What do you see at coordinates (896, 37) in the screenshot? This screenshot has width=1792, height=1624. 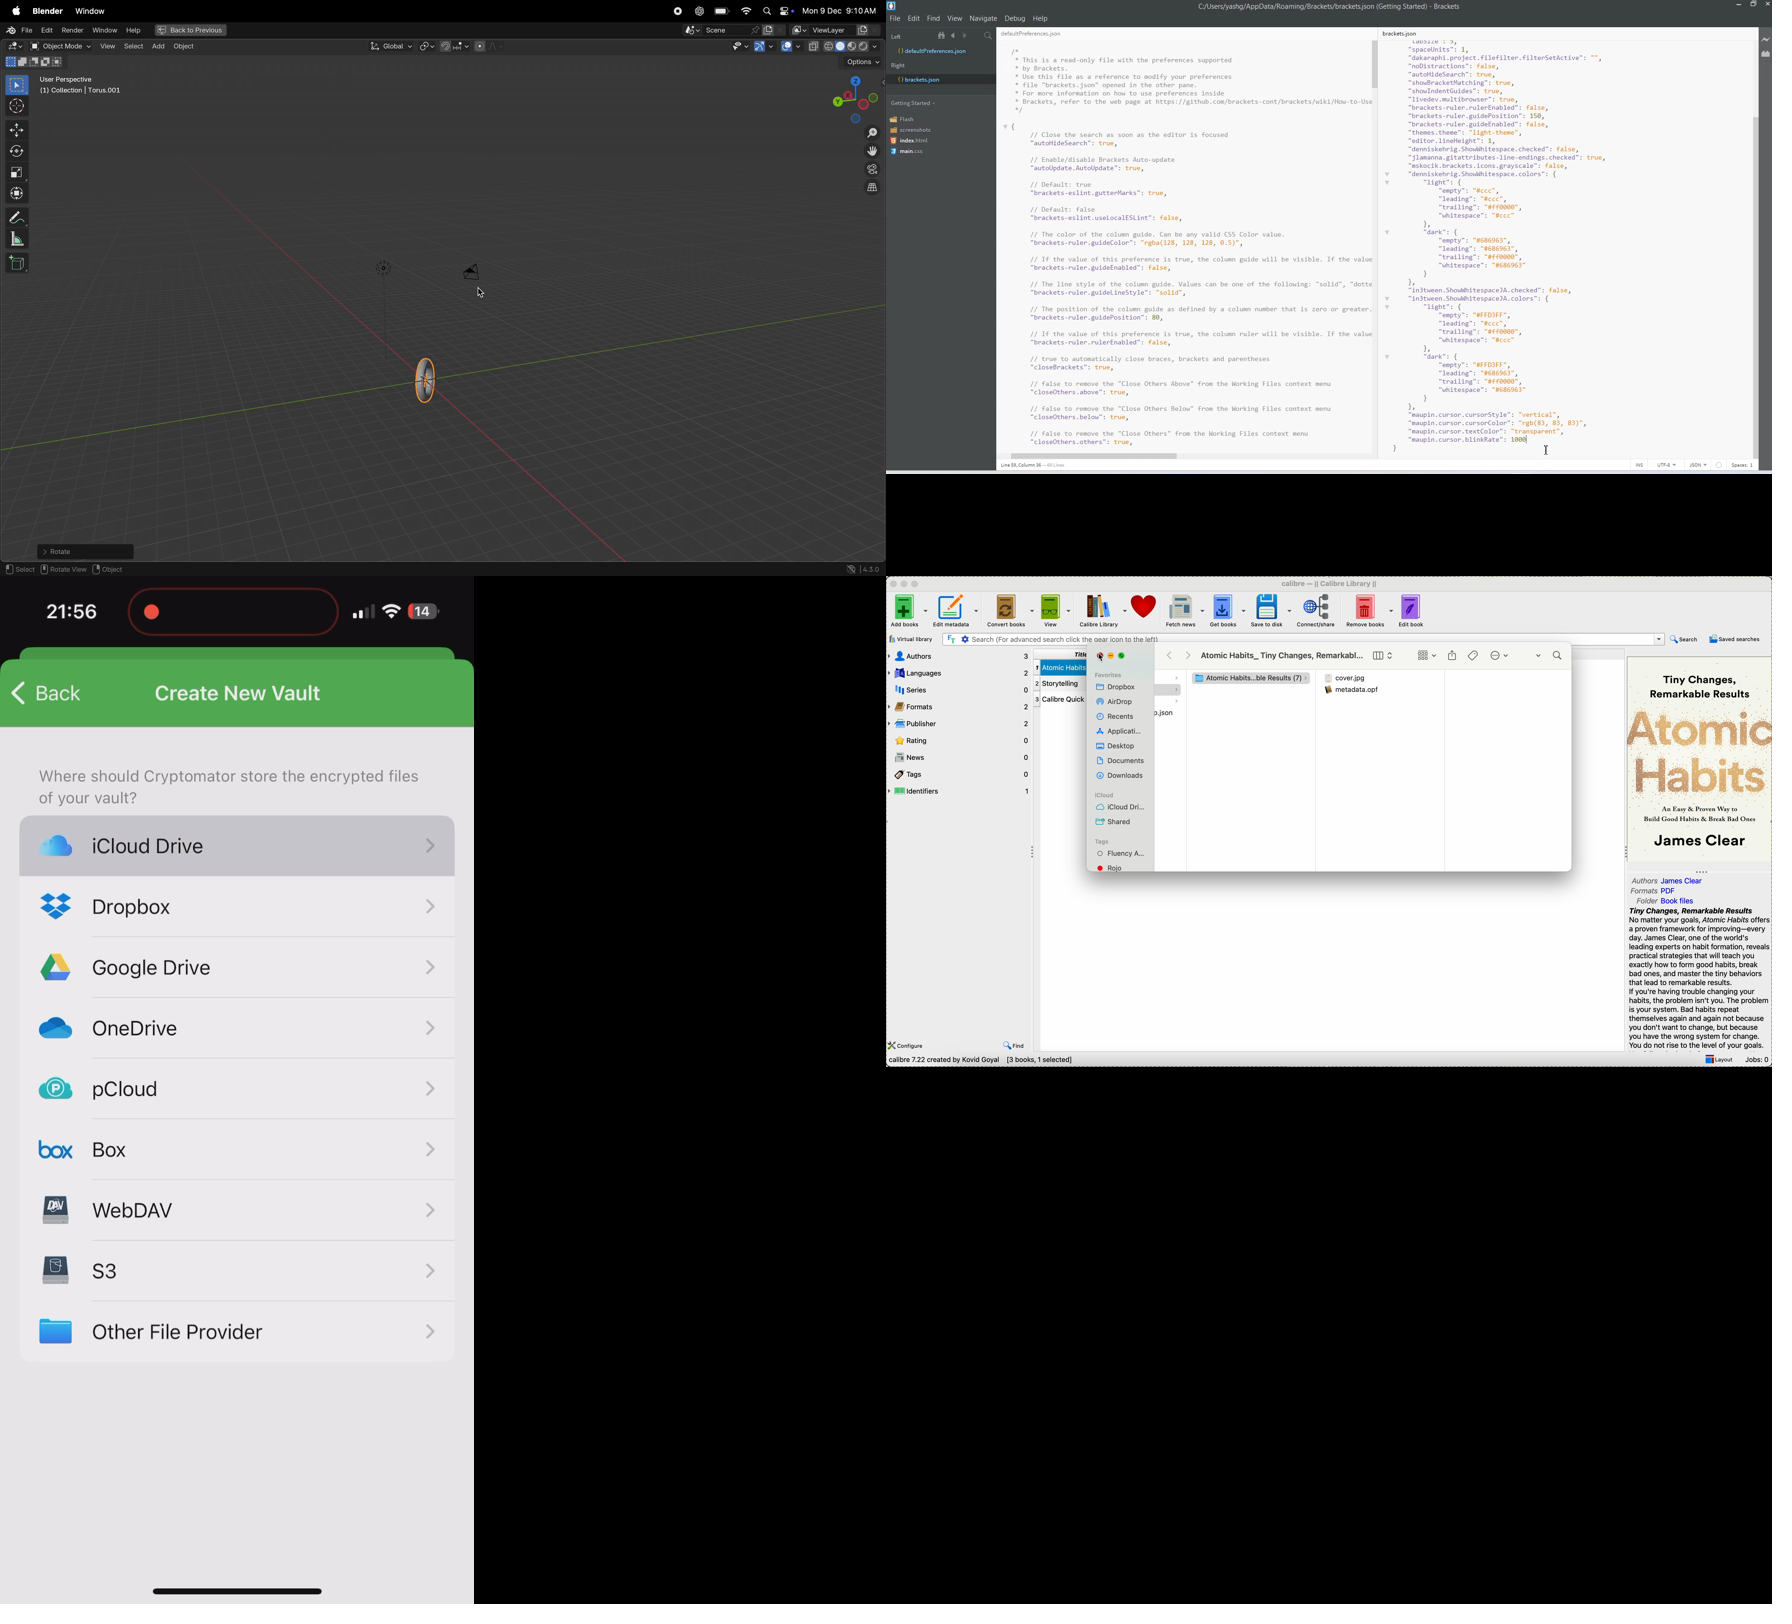 I see `Left` at bounding box center [896, 37].